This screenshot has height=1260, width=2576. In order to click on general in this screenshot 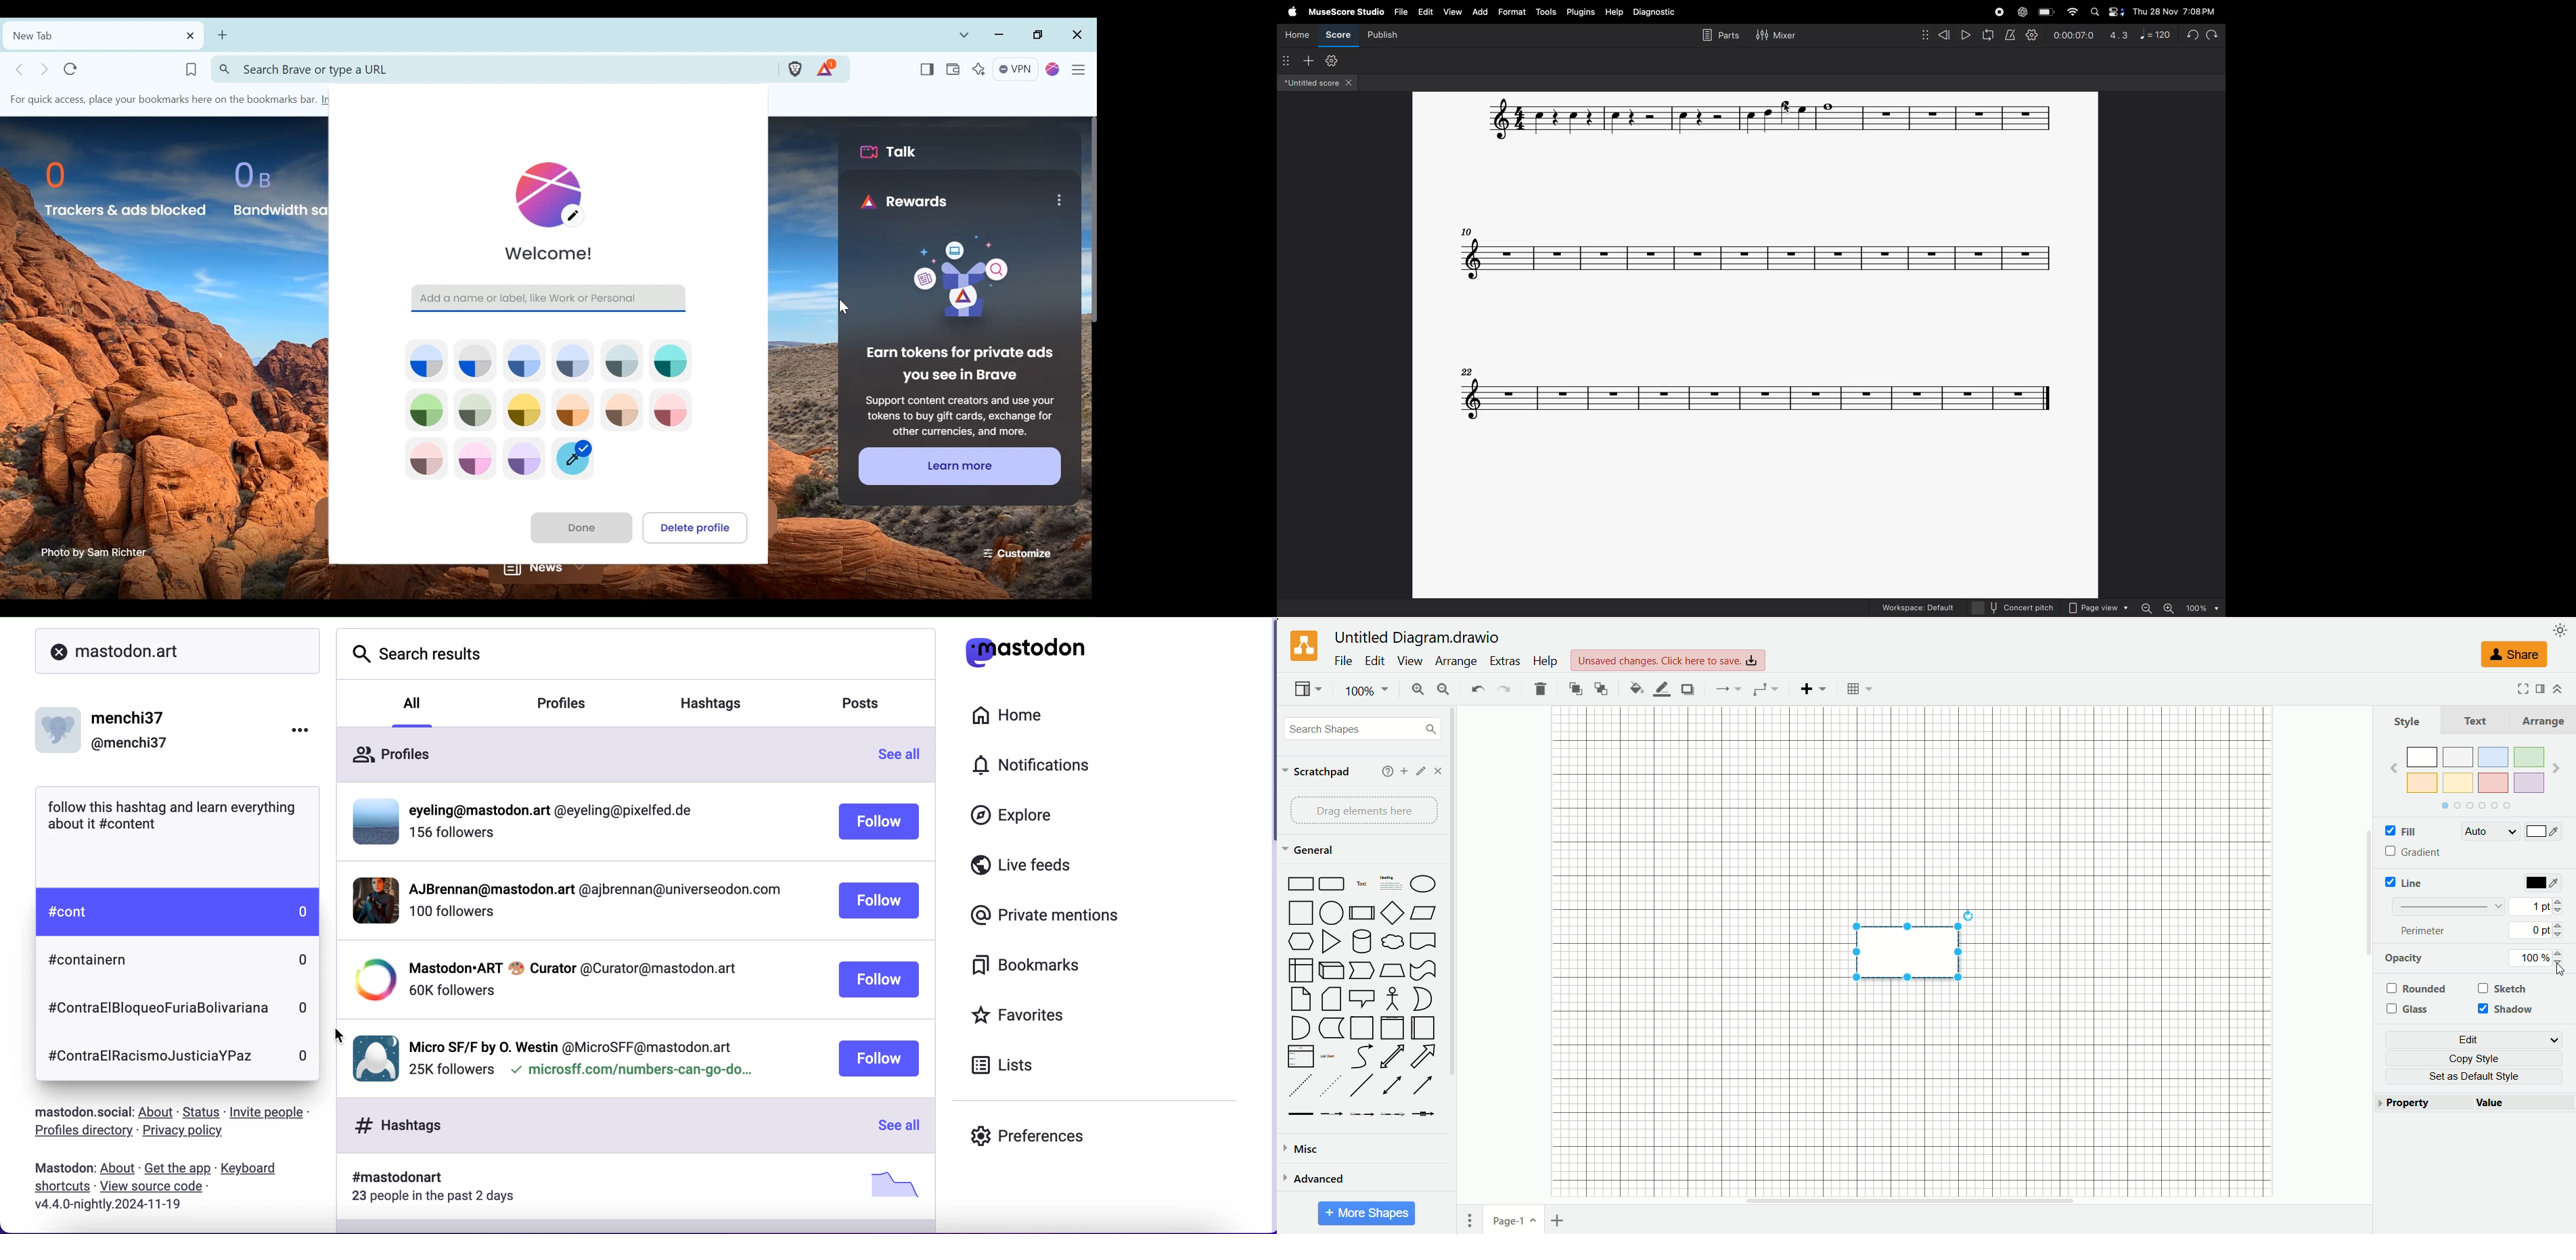, I will do `click(1311, 851)`.